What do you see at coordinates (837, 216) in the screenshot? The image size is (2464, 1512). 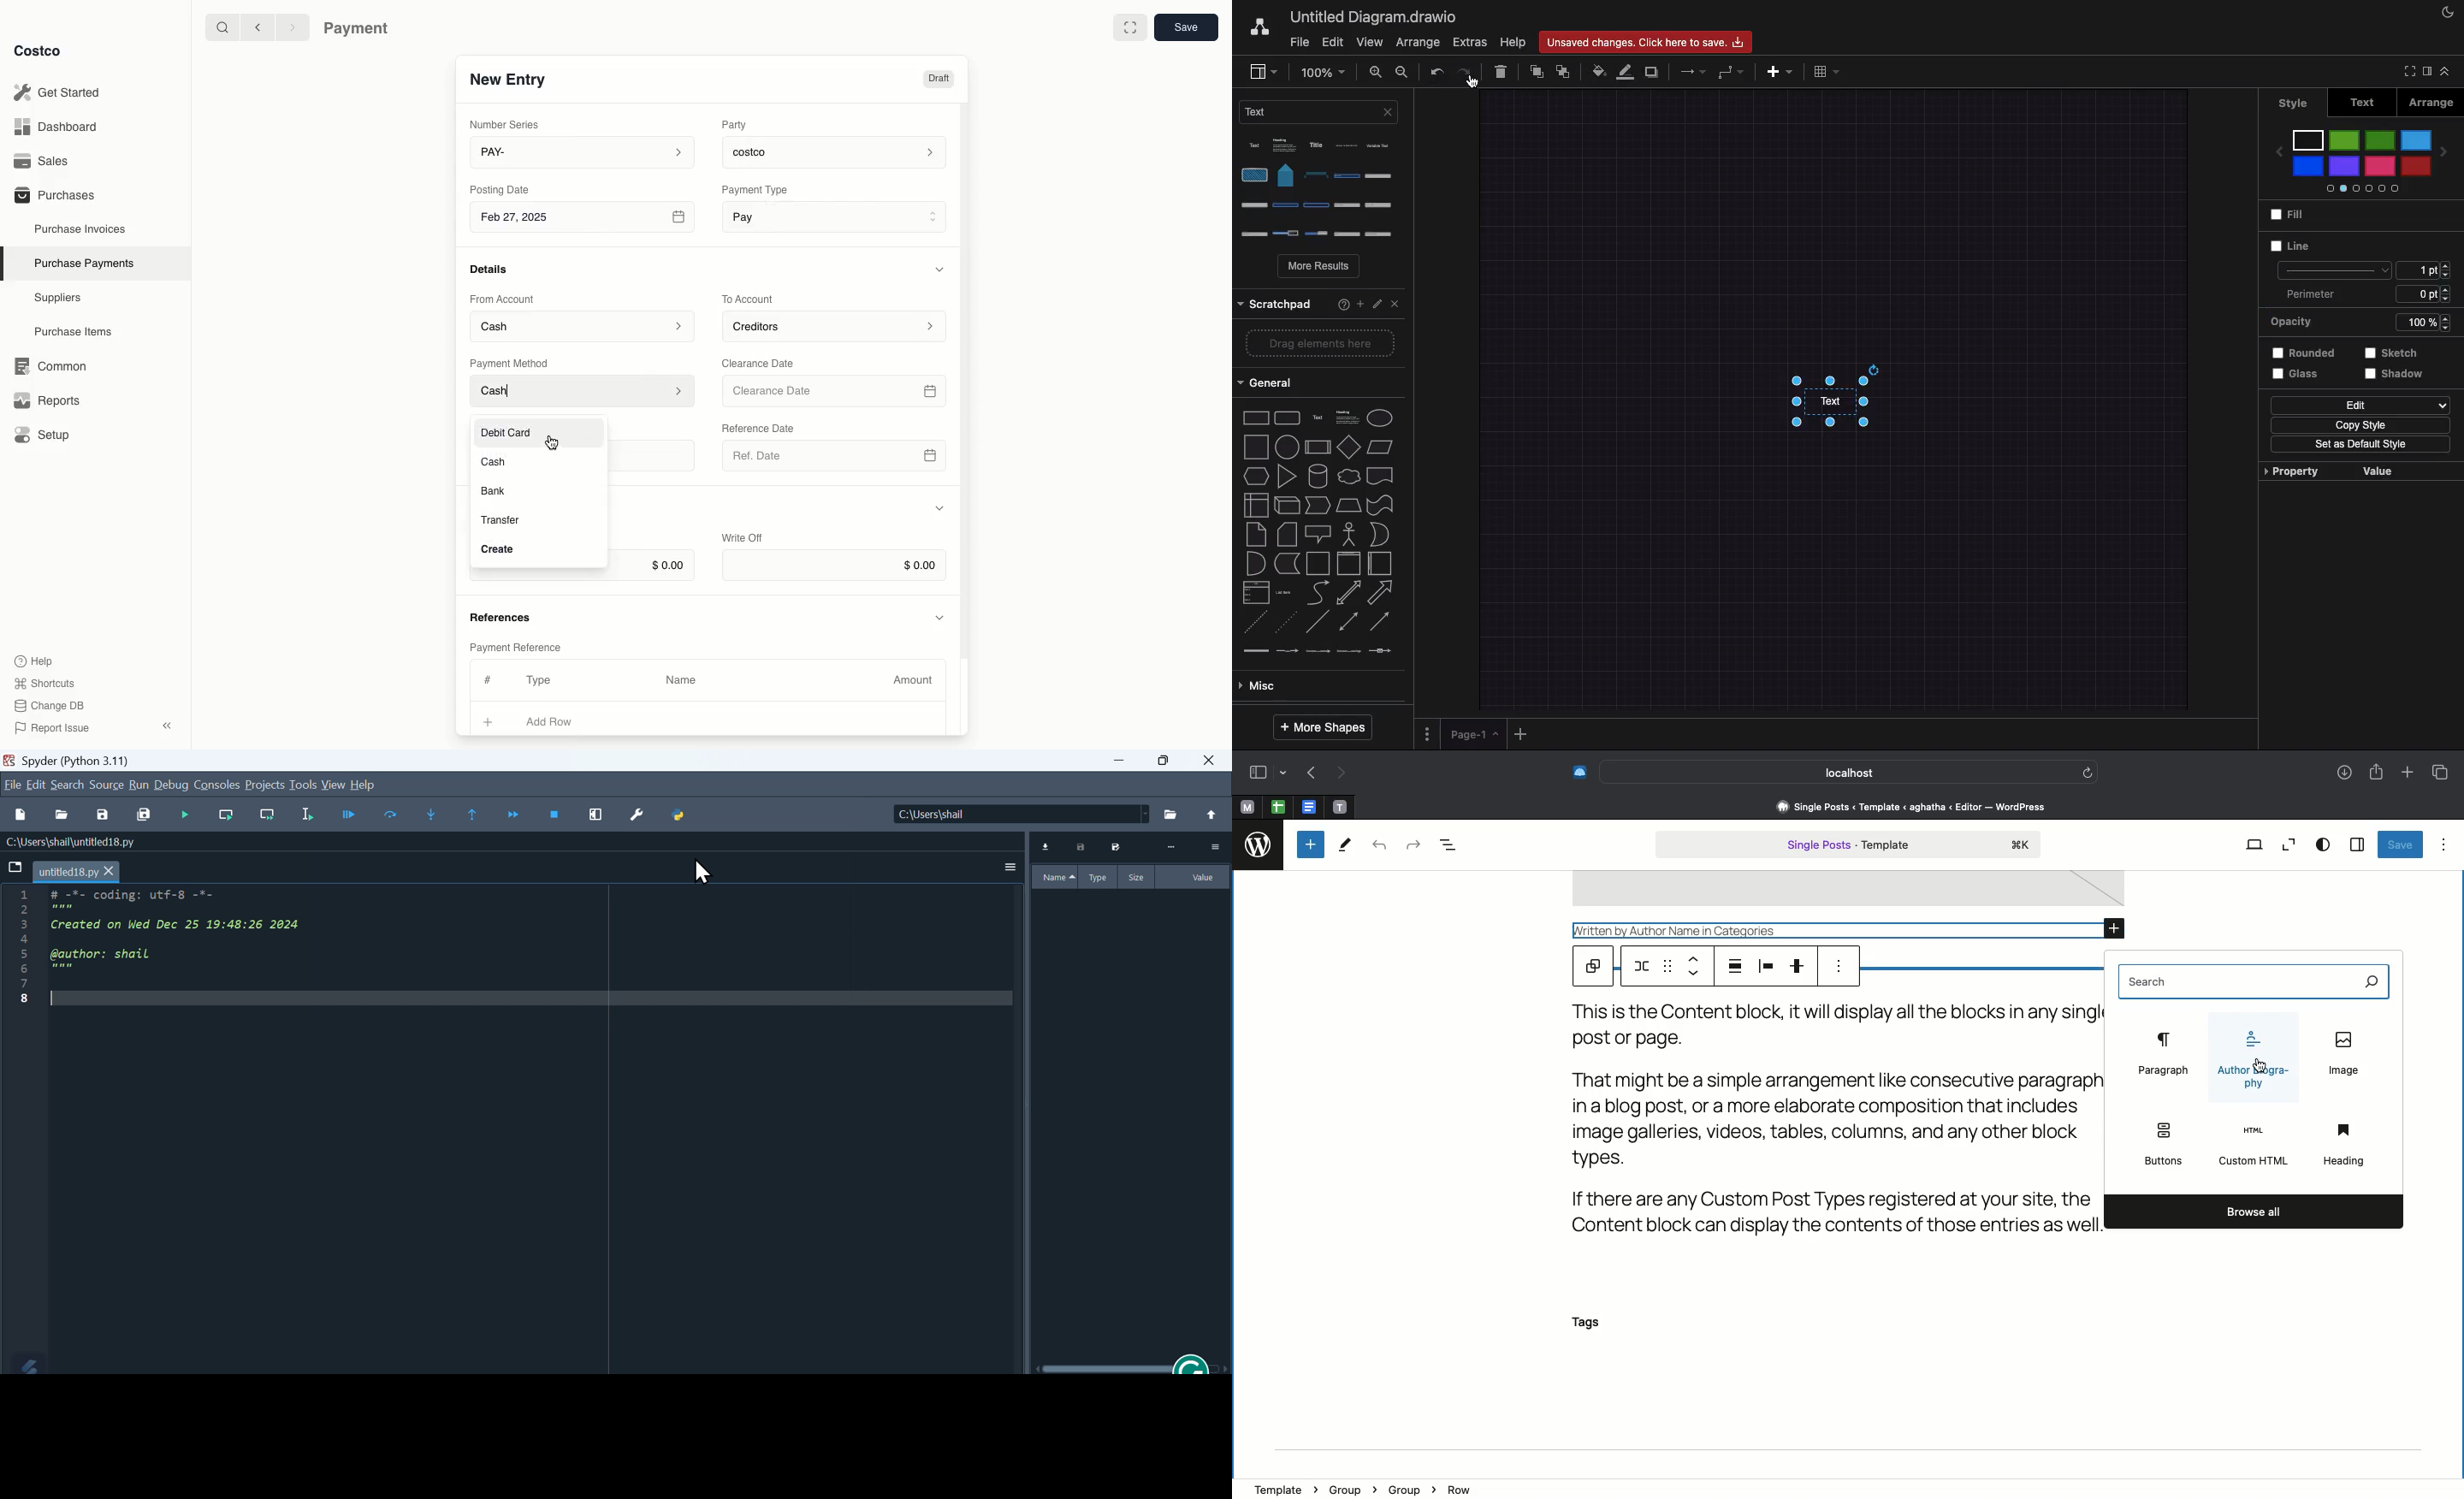 I see `Pay` at bounding box center [837, 216].